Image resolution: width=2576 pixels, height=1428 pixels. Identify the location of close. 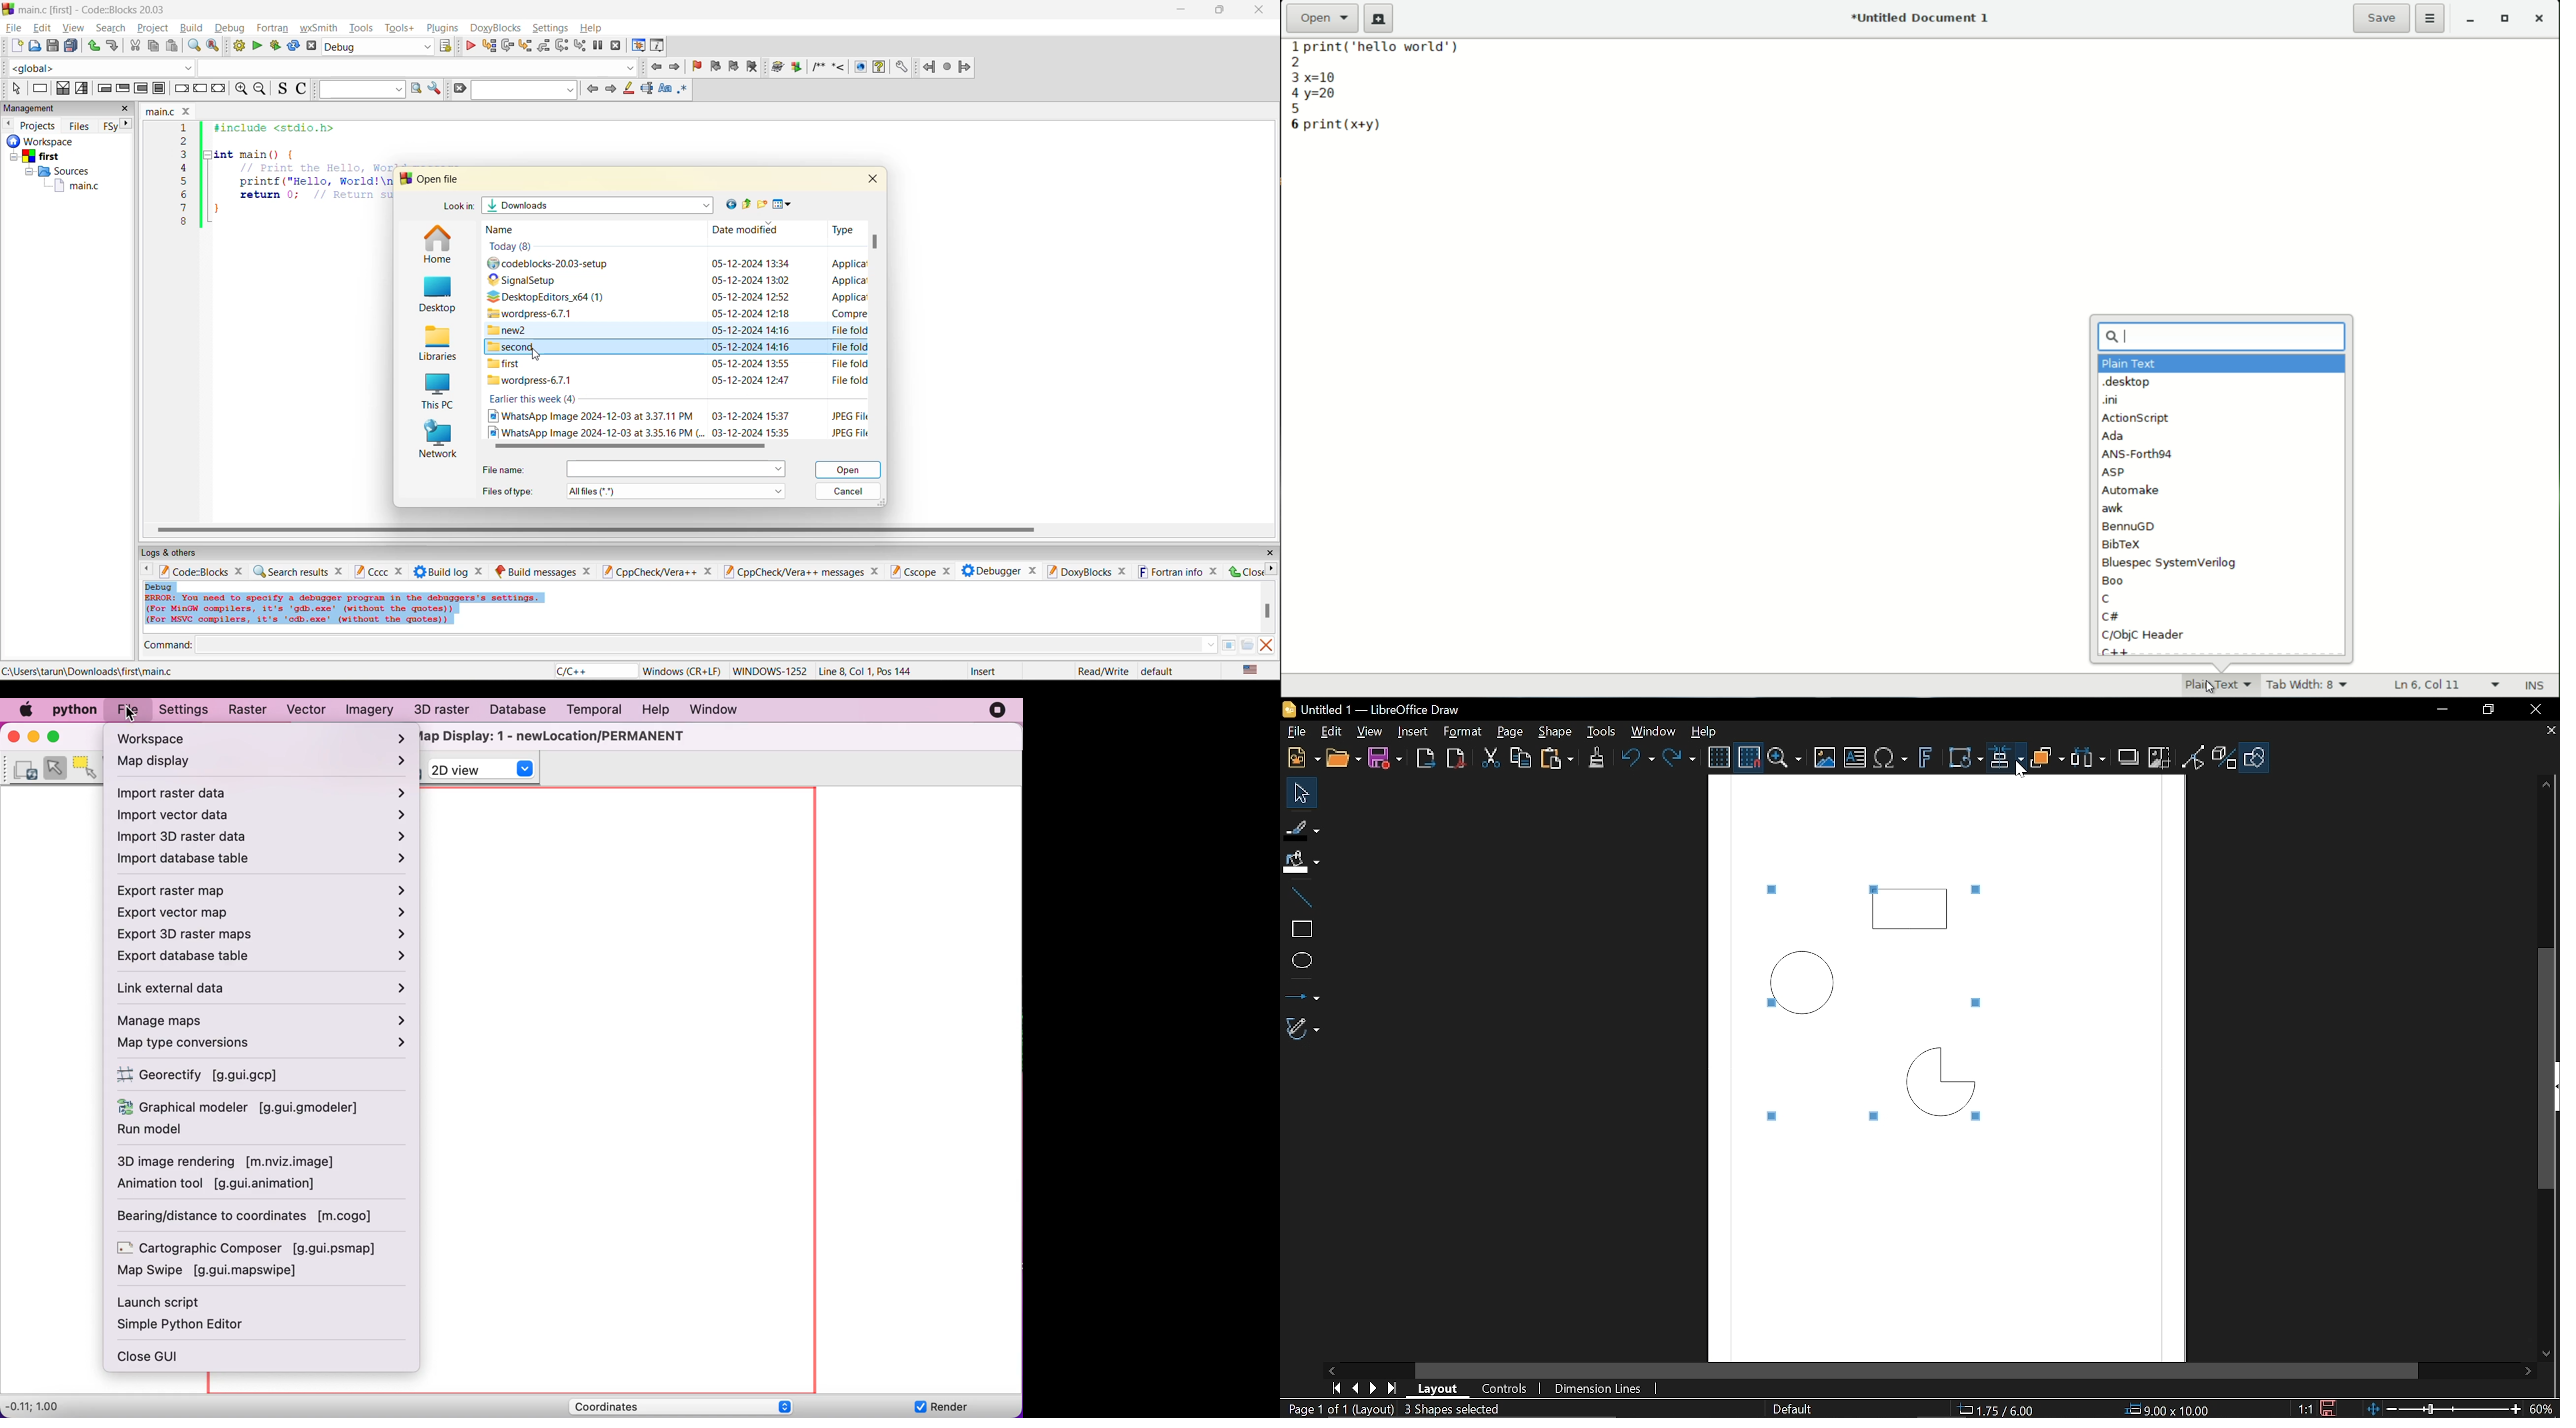
(1215, 571).